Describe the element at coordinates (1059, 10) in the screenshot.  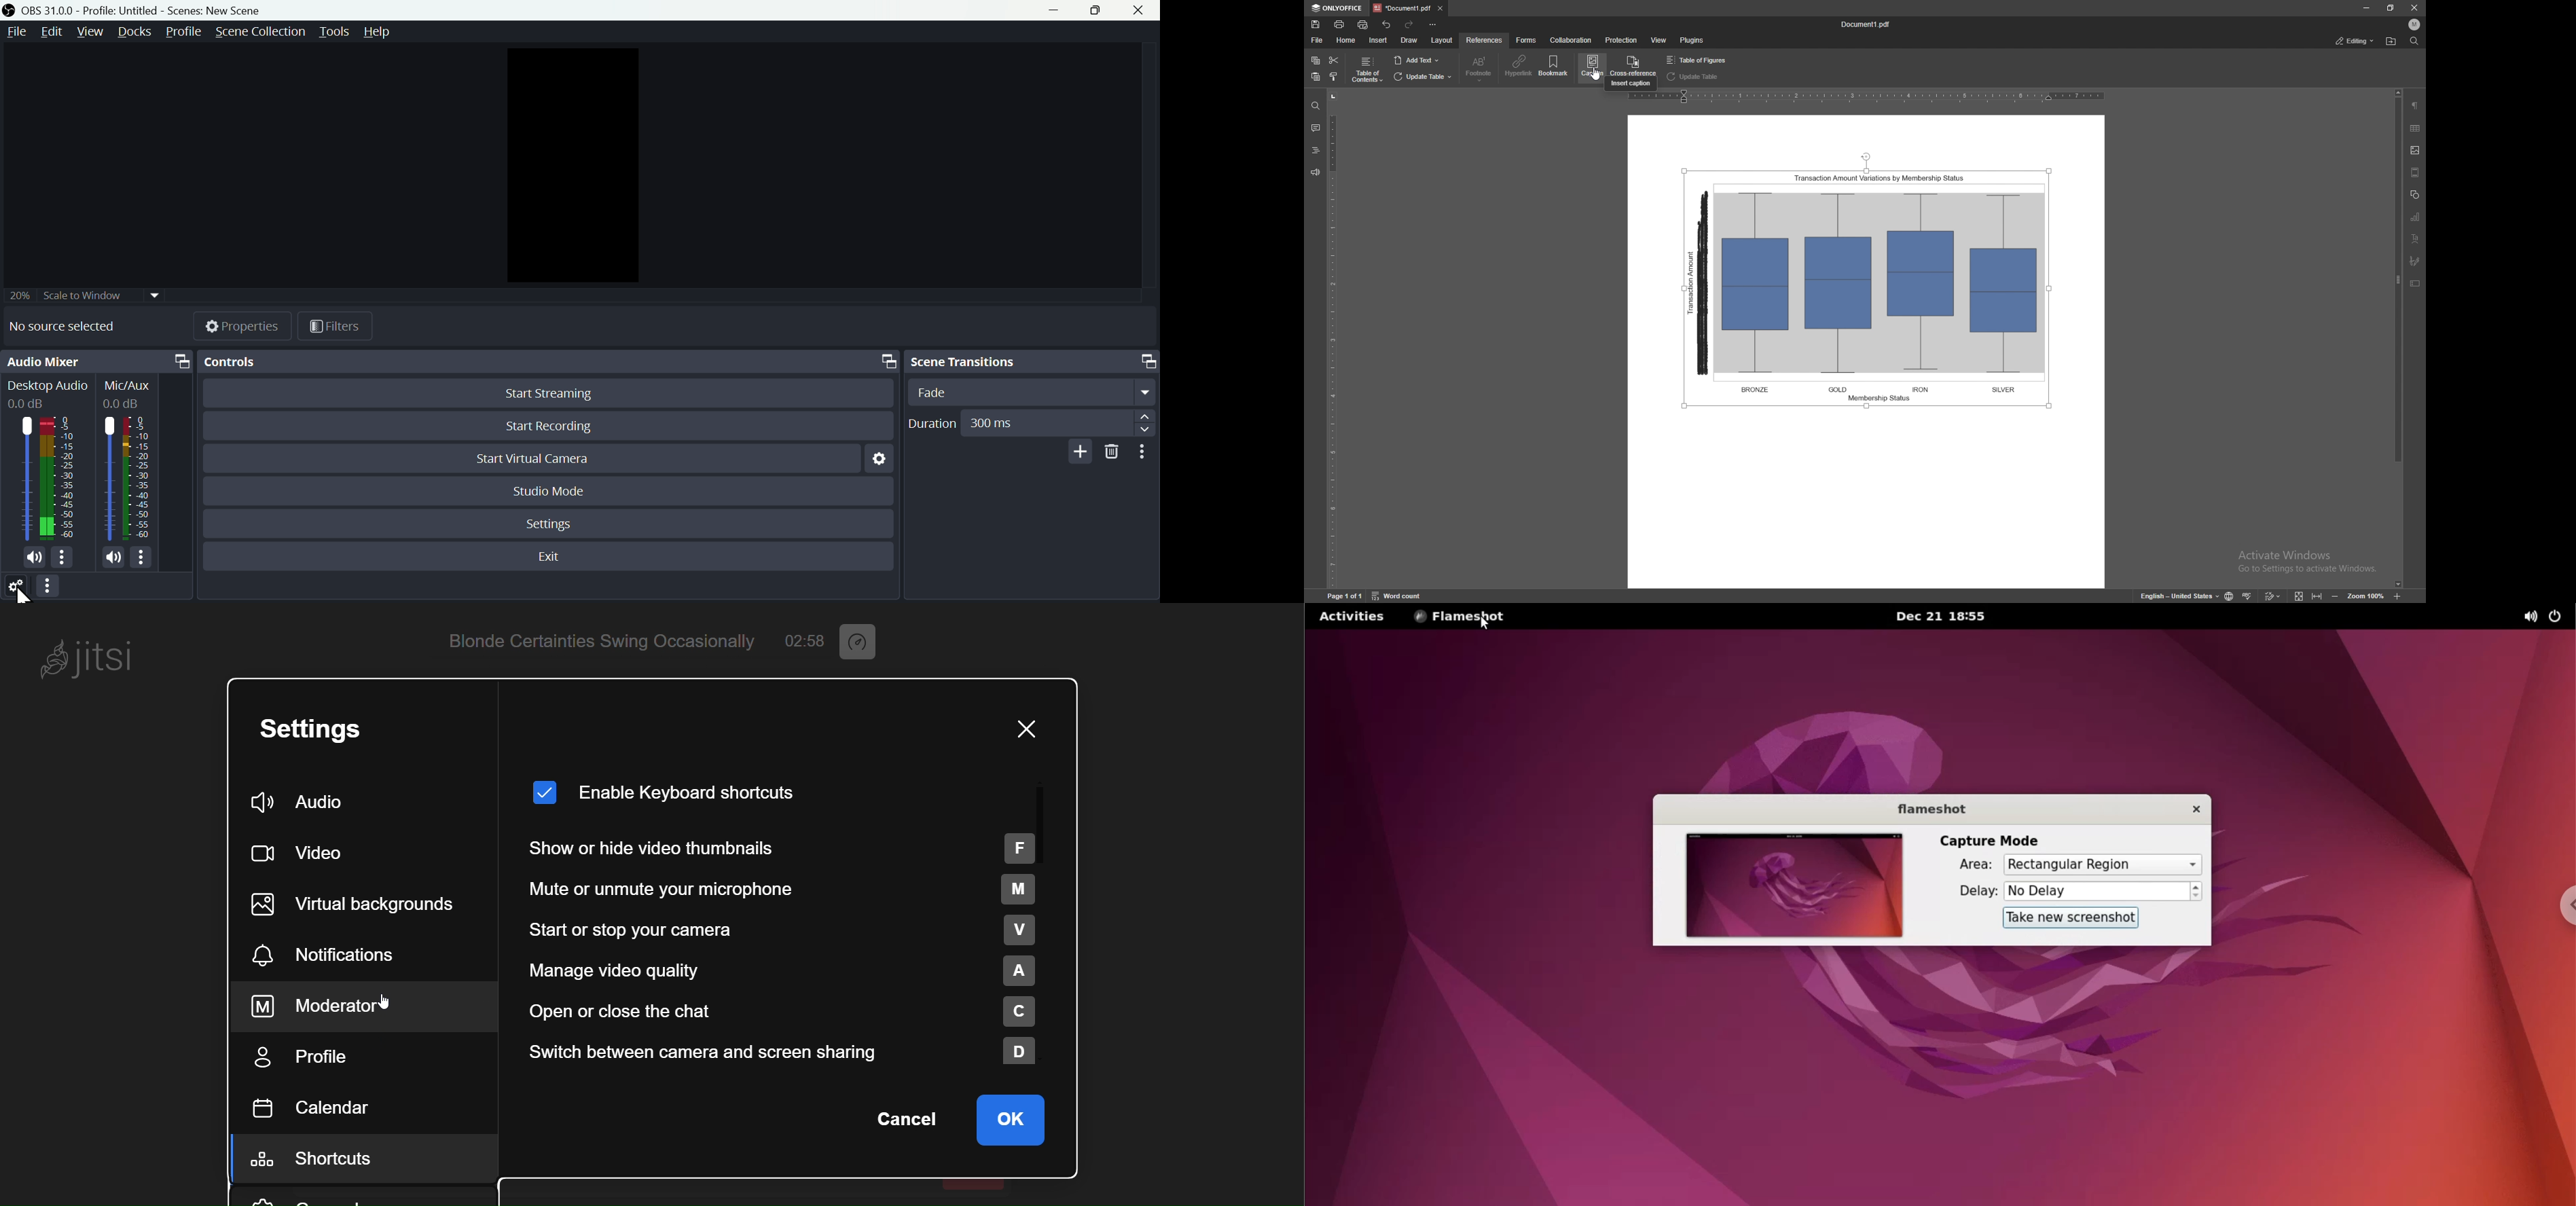
I see `minimise` at that location.